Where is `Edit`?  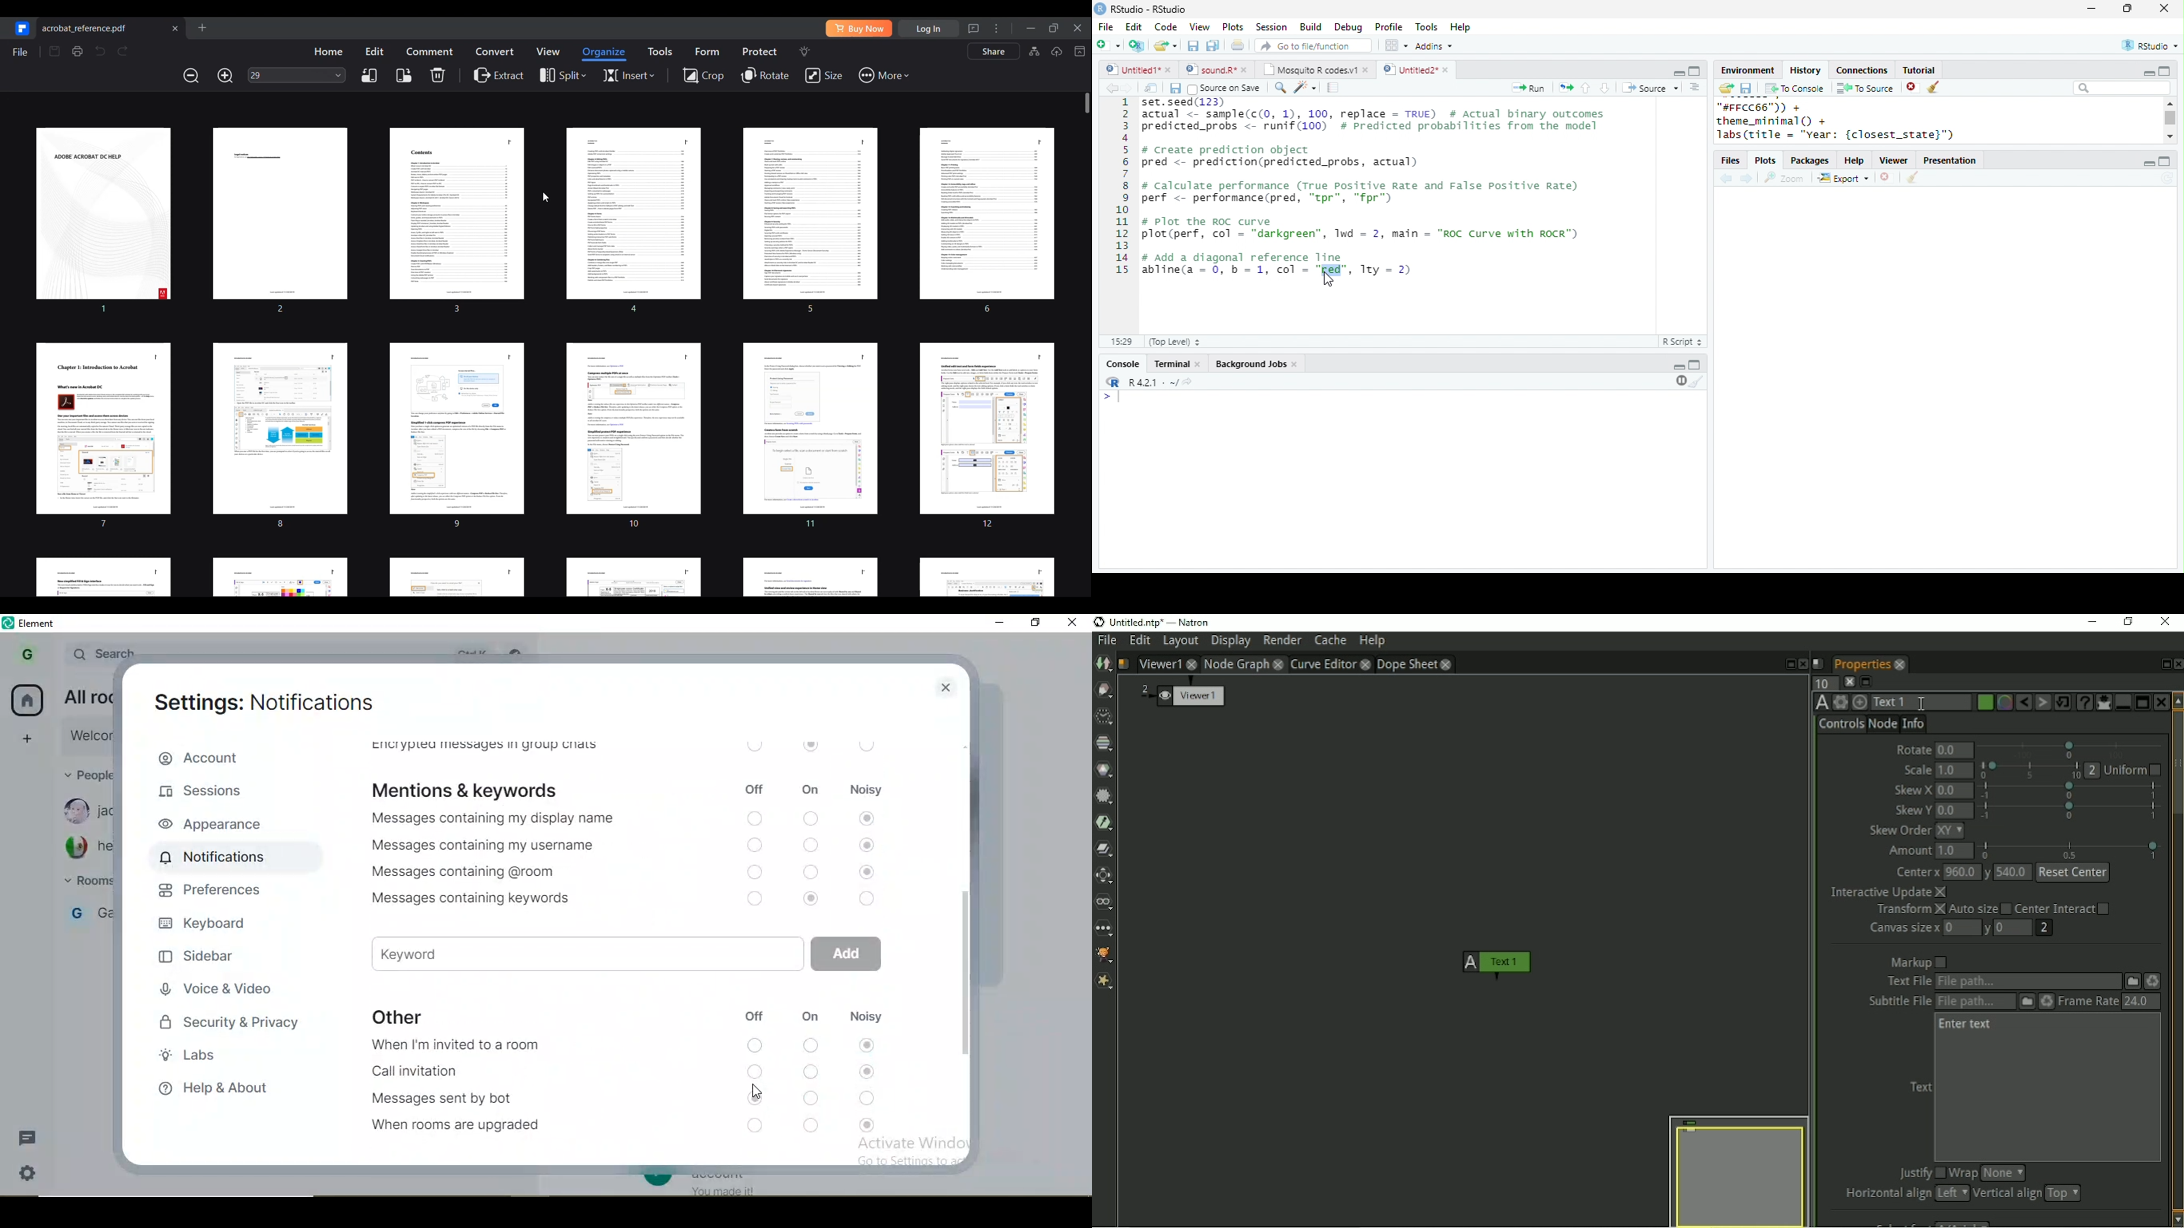 Edit is located at coordinates (1134, 27).